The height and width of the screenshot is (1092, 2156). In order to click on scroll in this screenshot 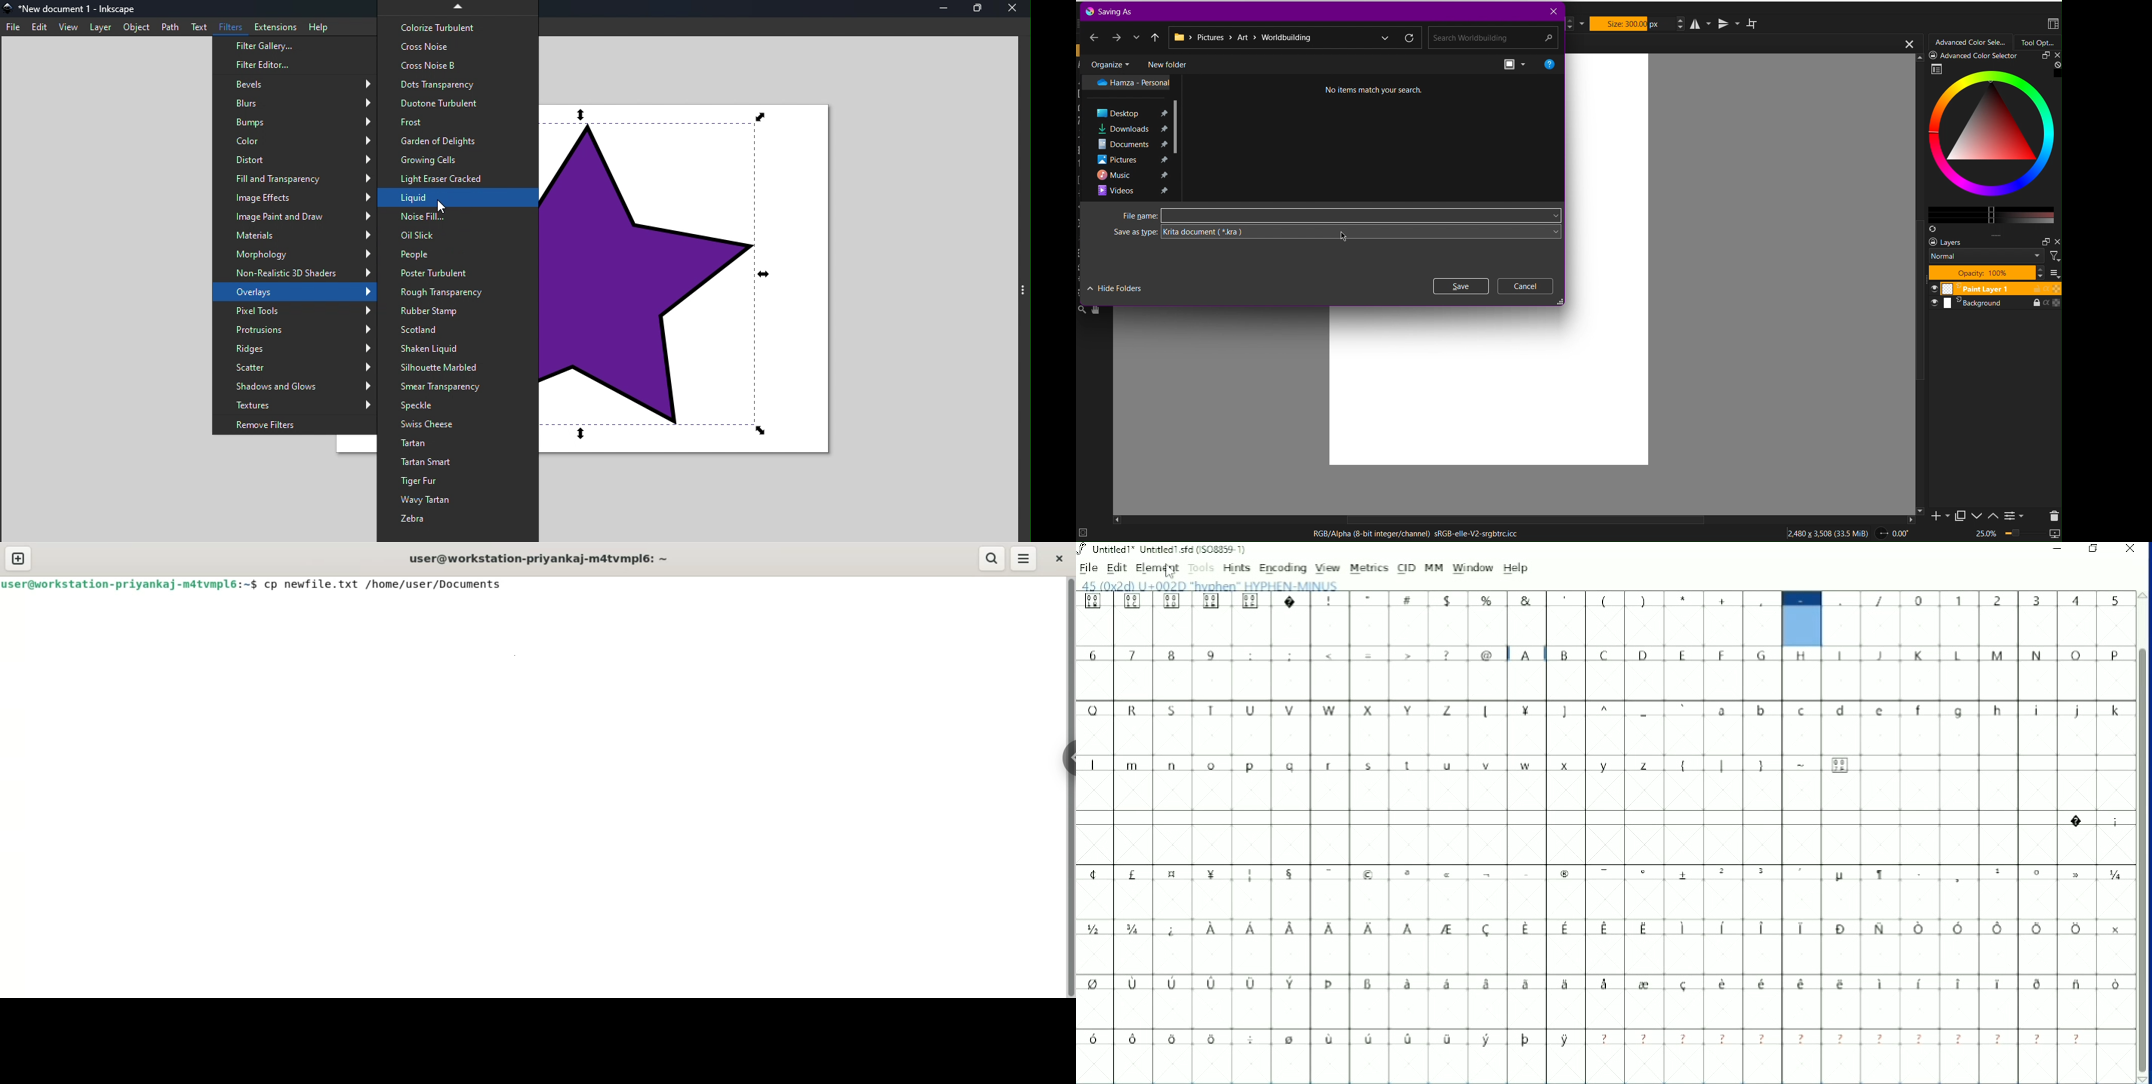, I will do `click(1522, 519)`.